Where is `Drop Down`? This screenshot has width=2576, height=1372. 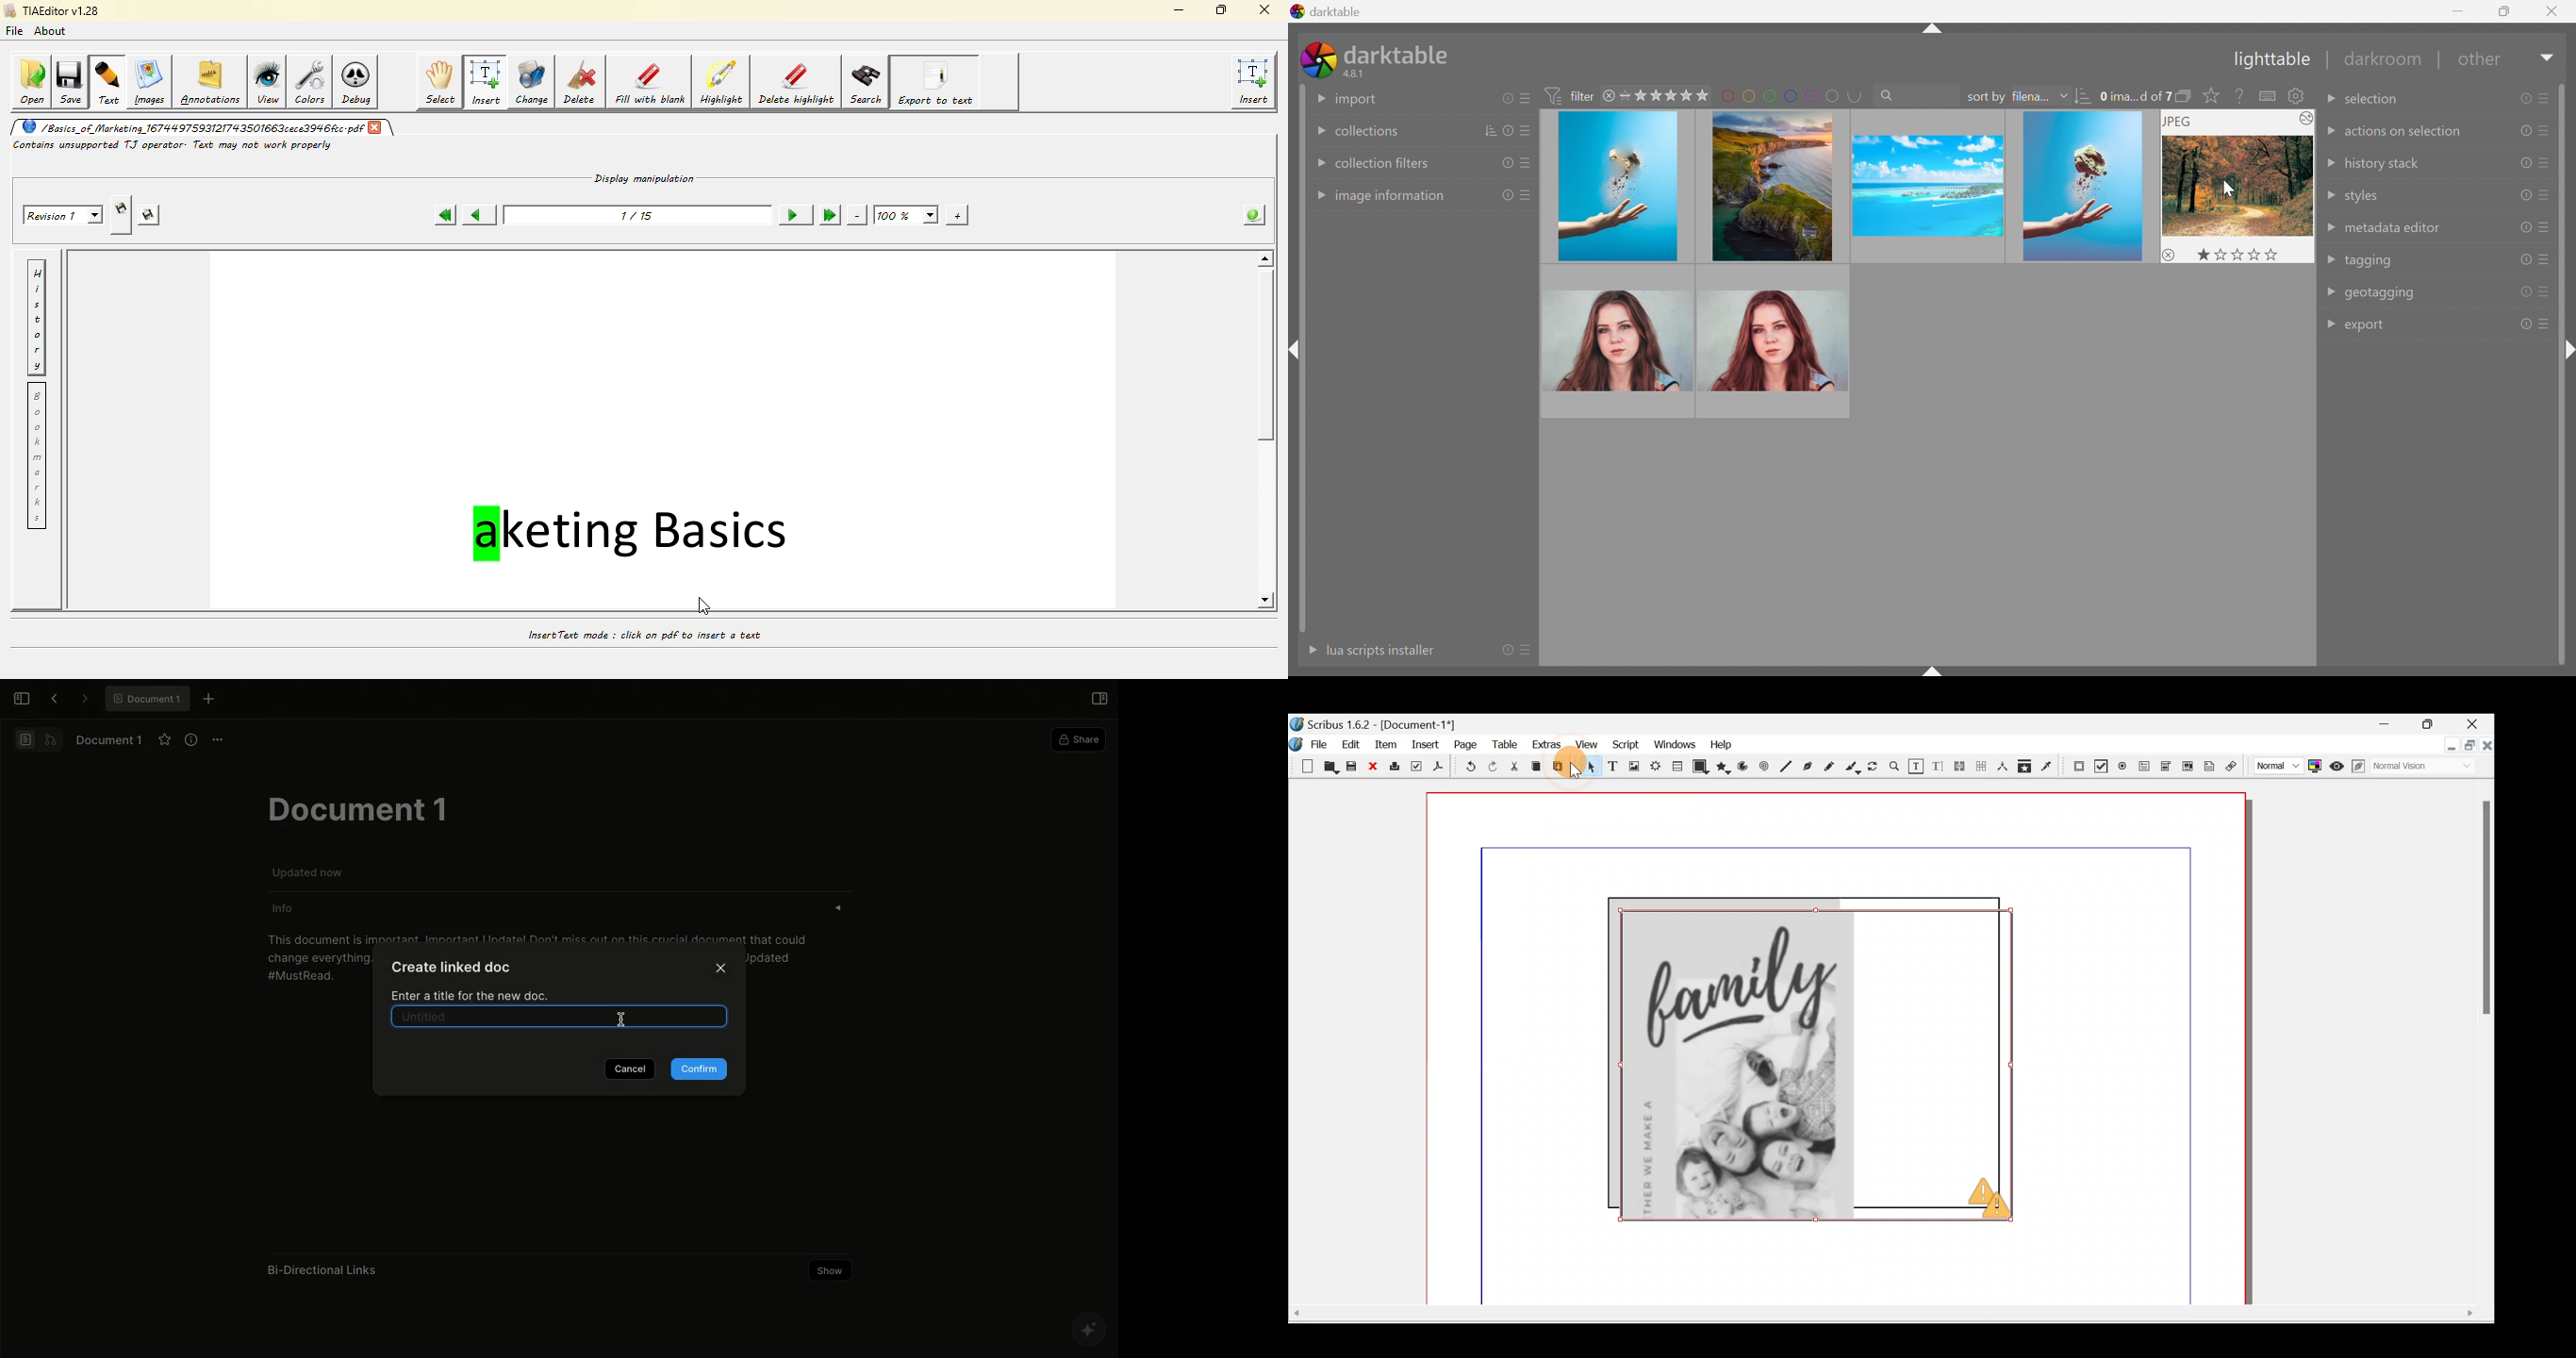
Drop Down is located at coordinates (2326, 291).